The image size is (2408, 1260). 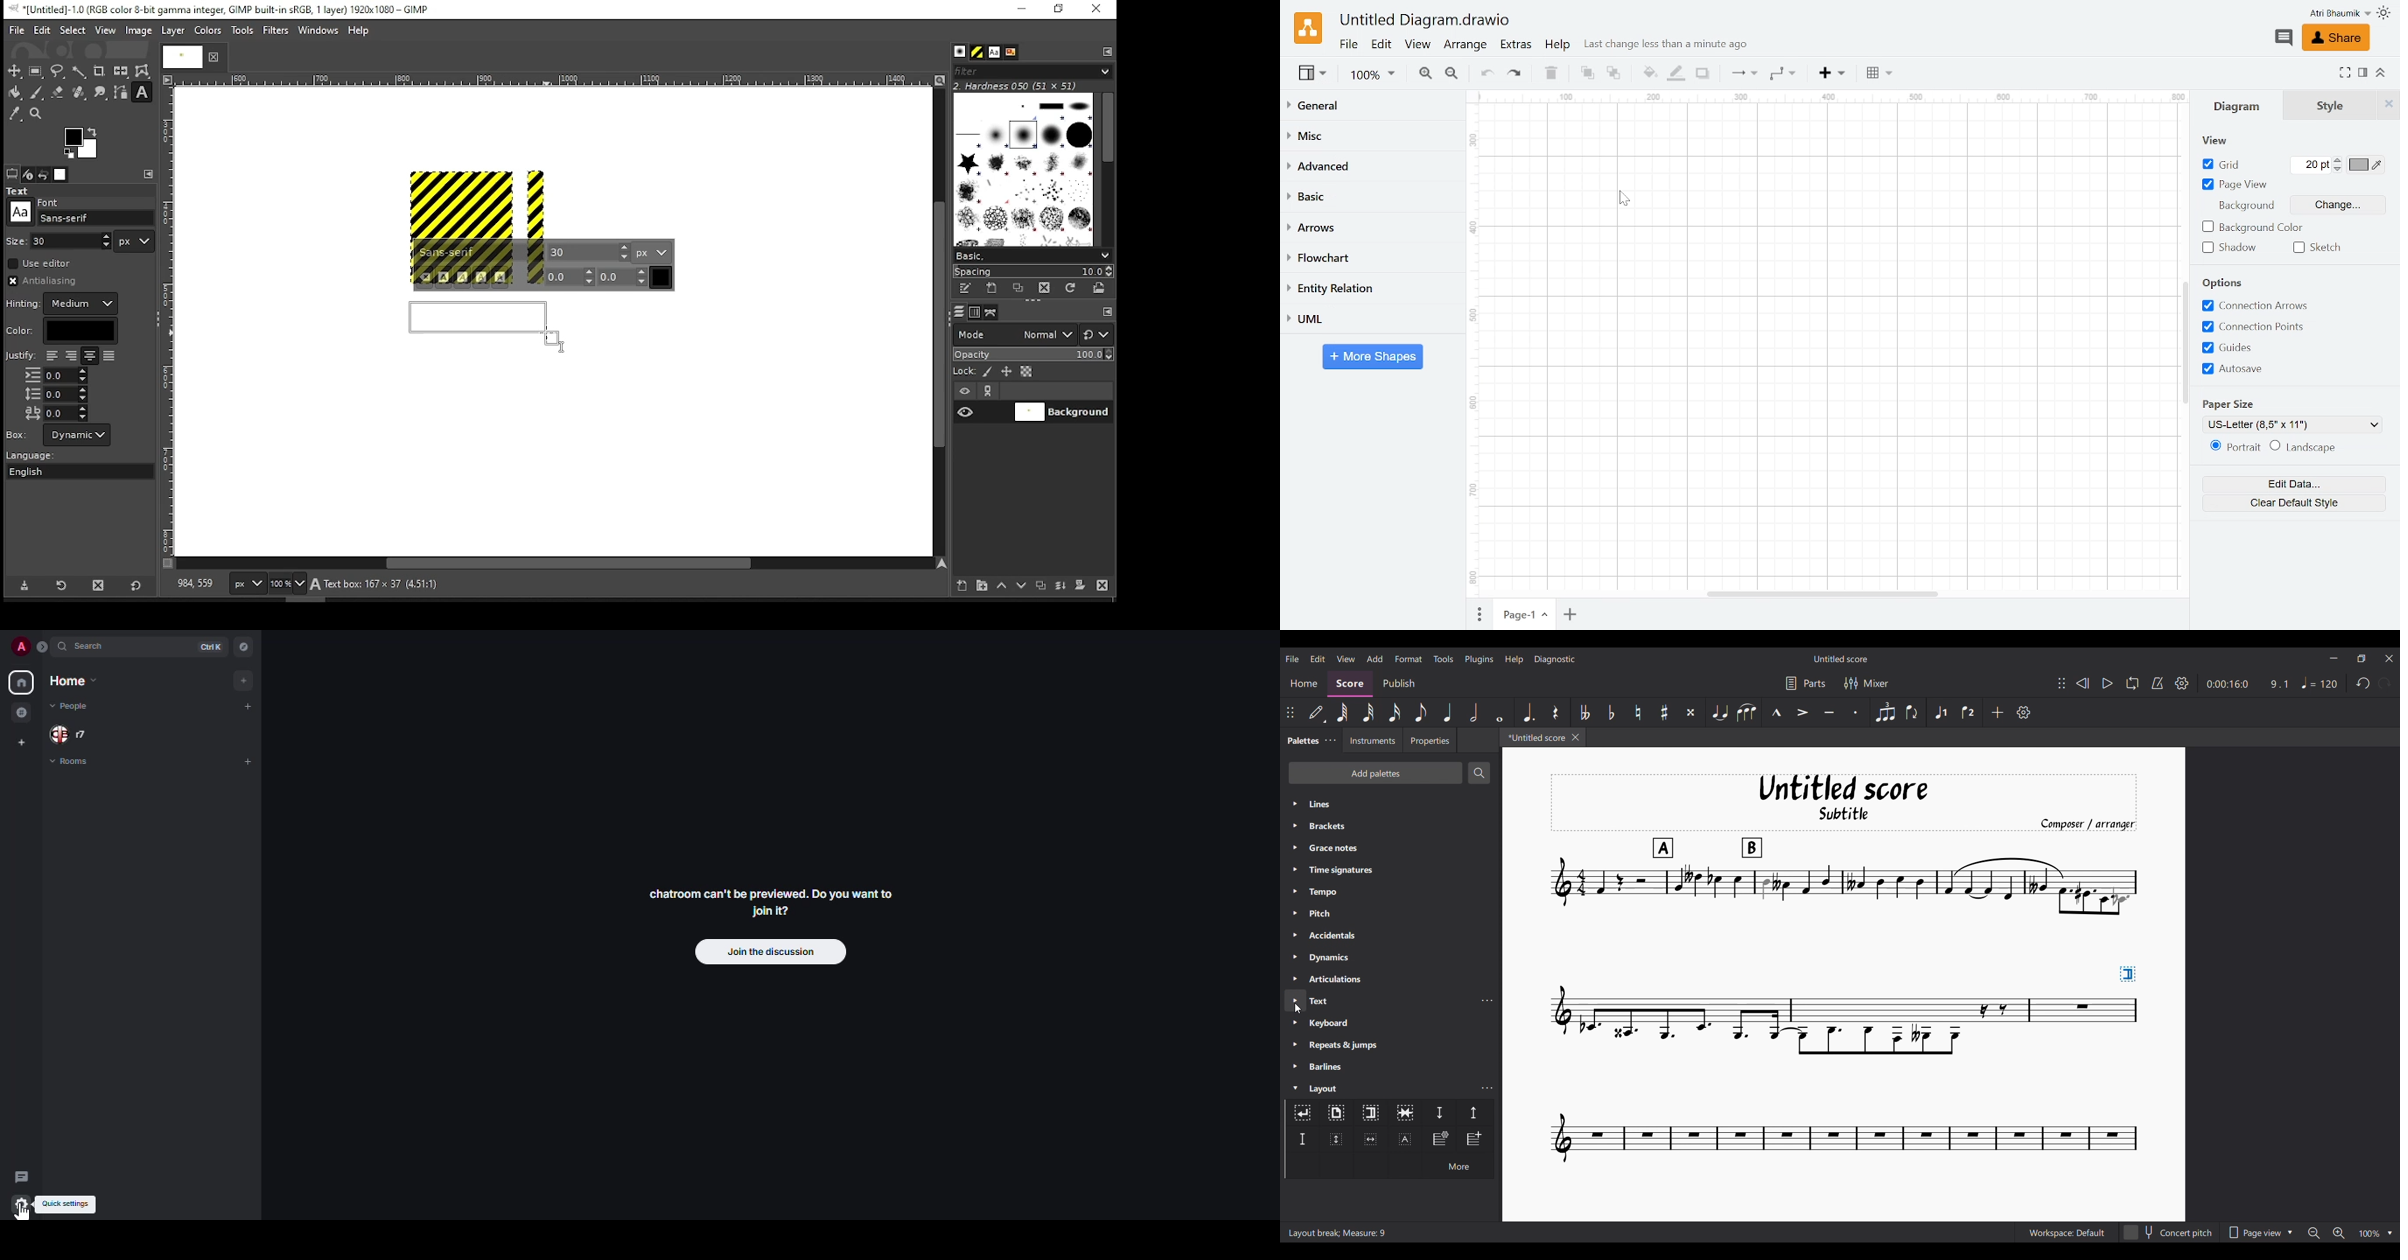 I want to click on background, so click(x=2243, y=203).